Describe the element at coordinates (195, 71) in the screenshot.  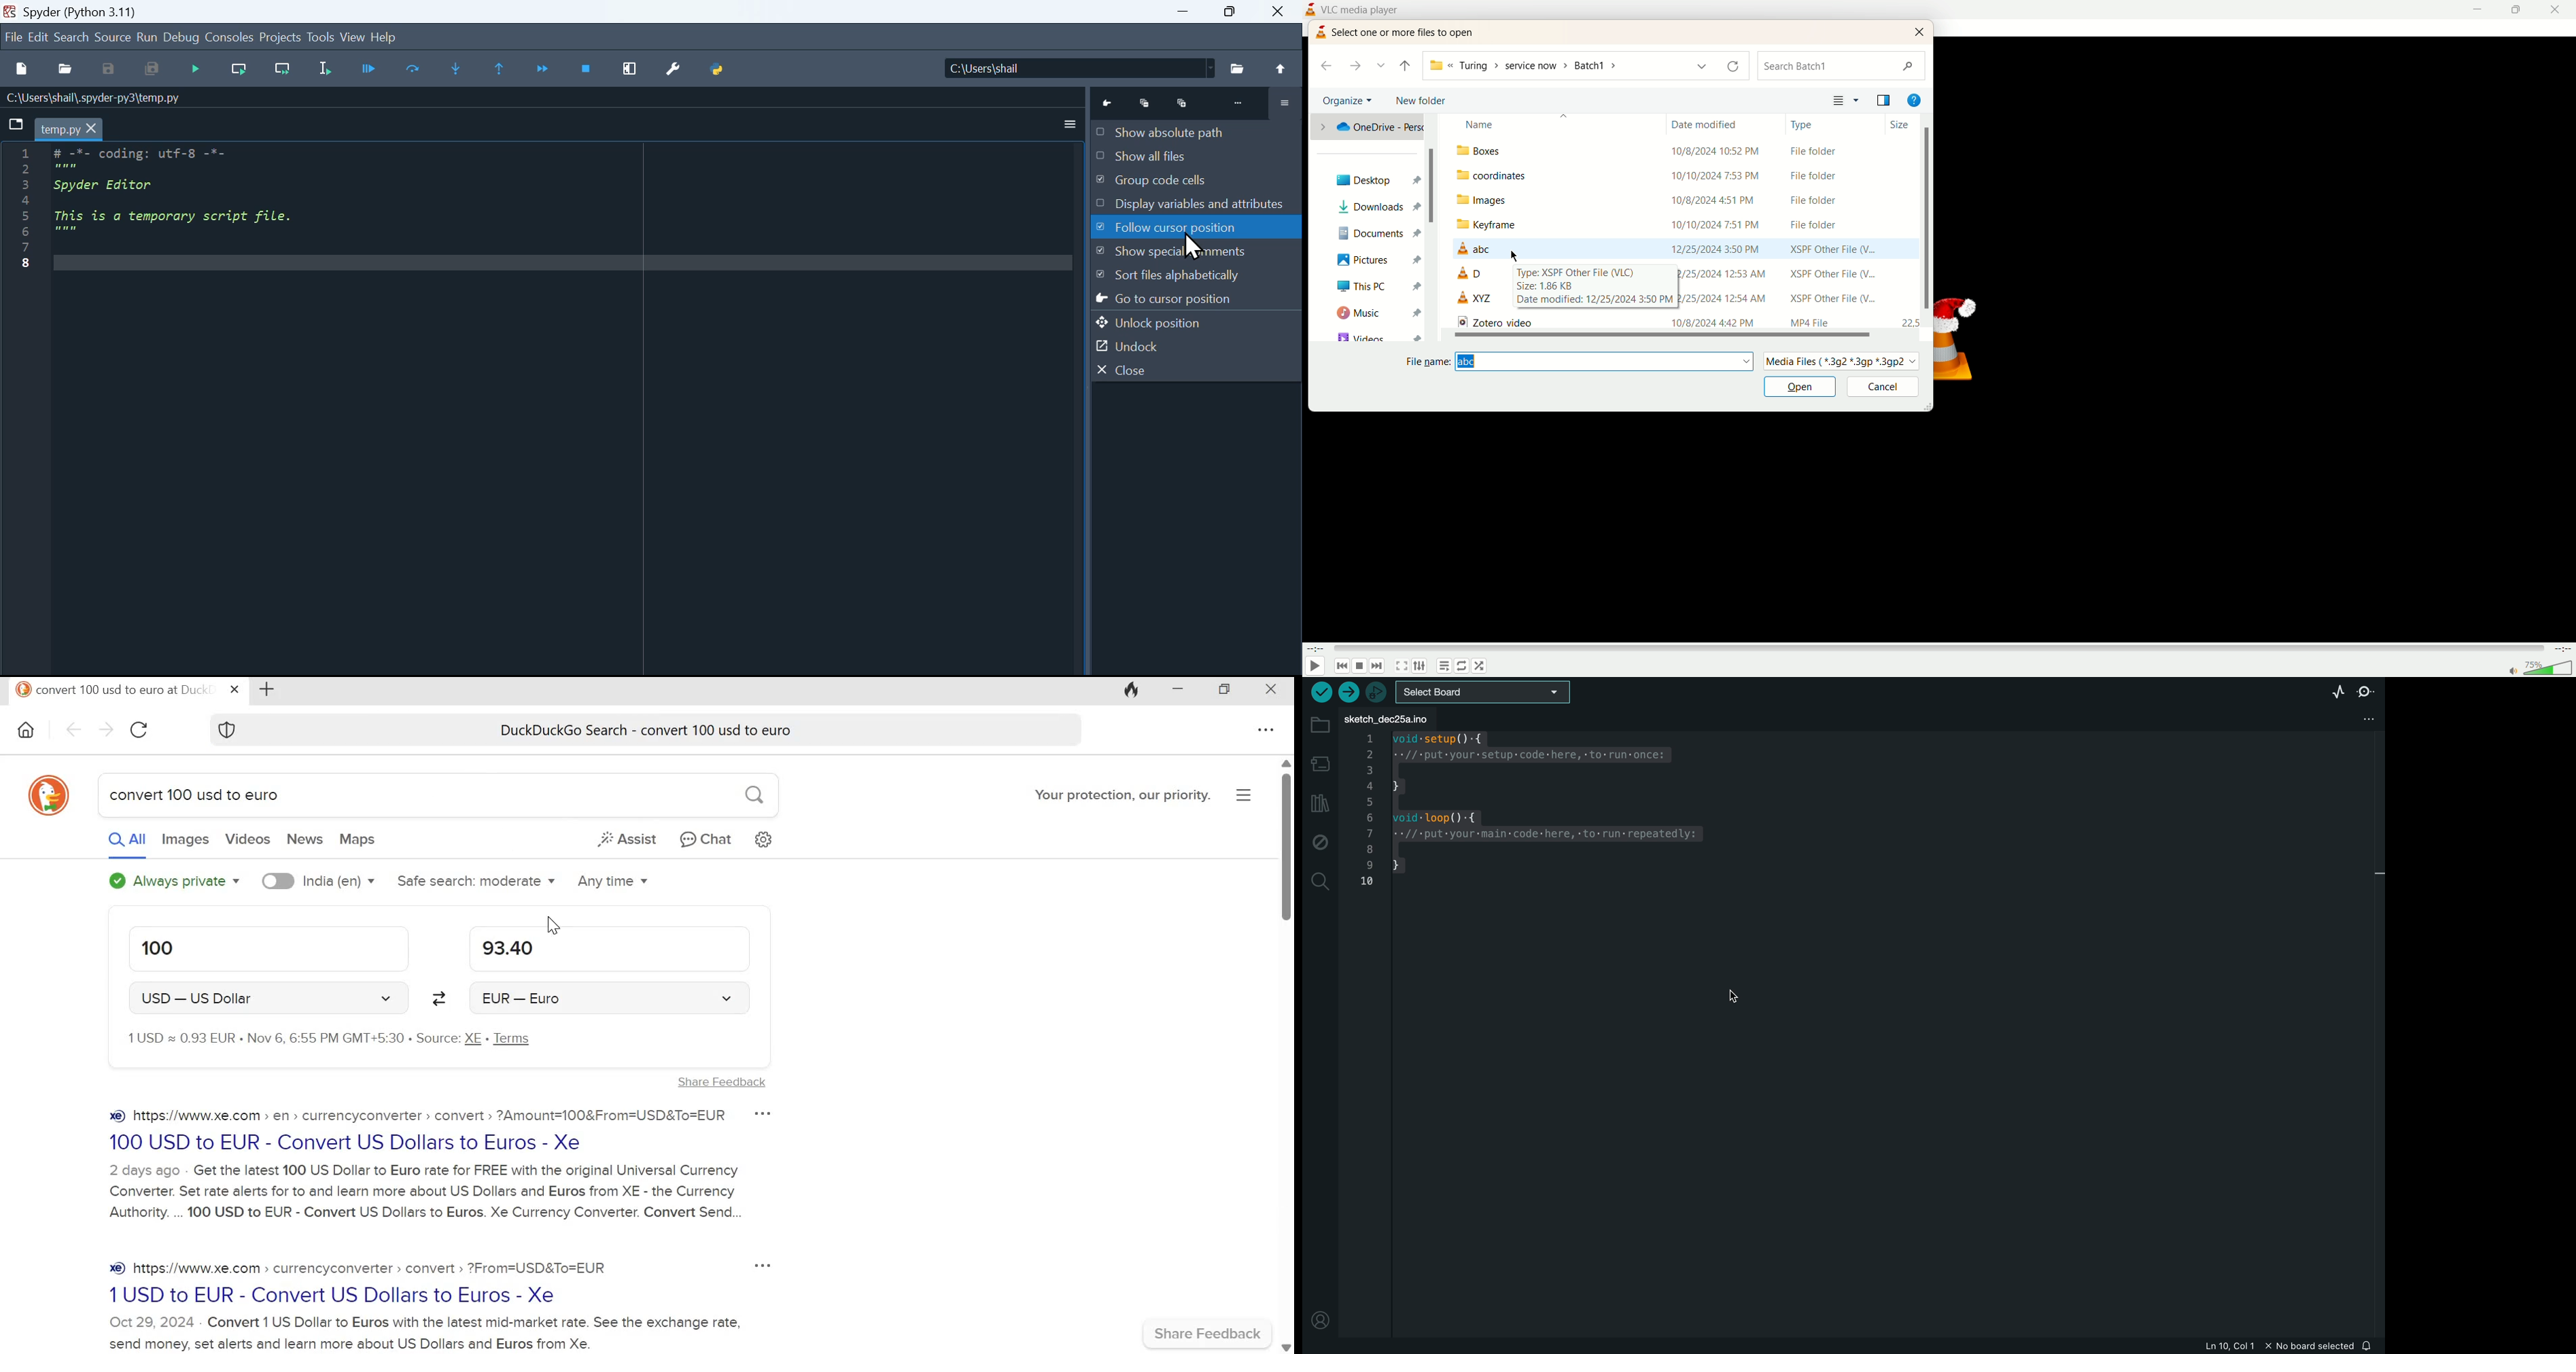
I see `` at that location.